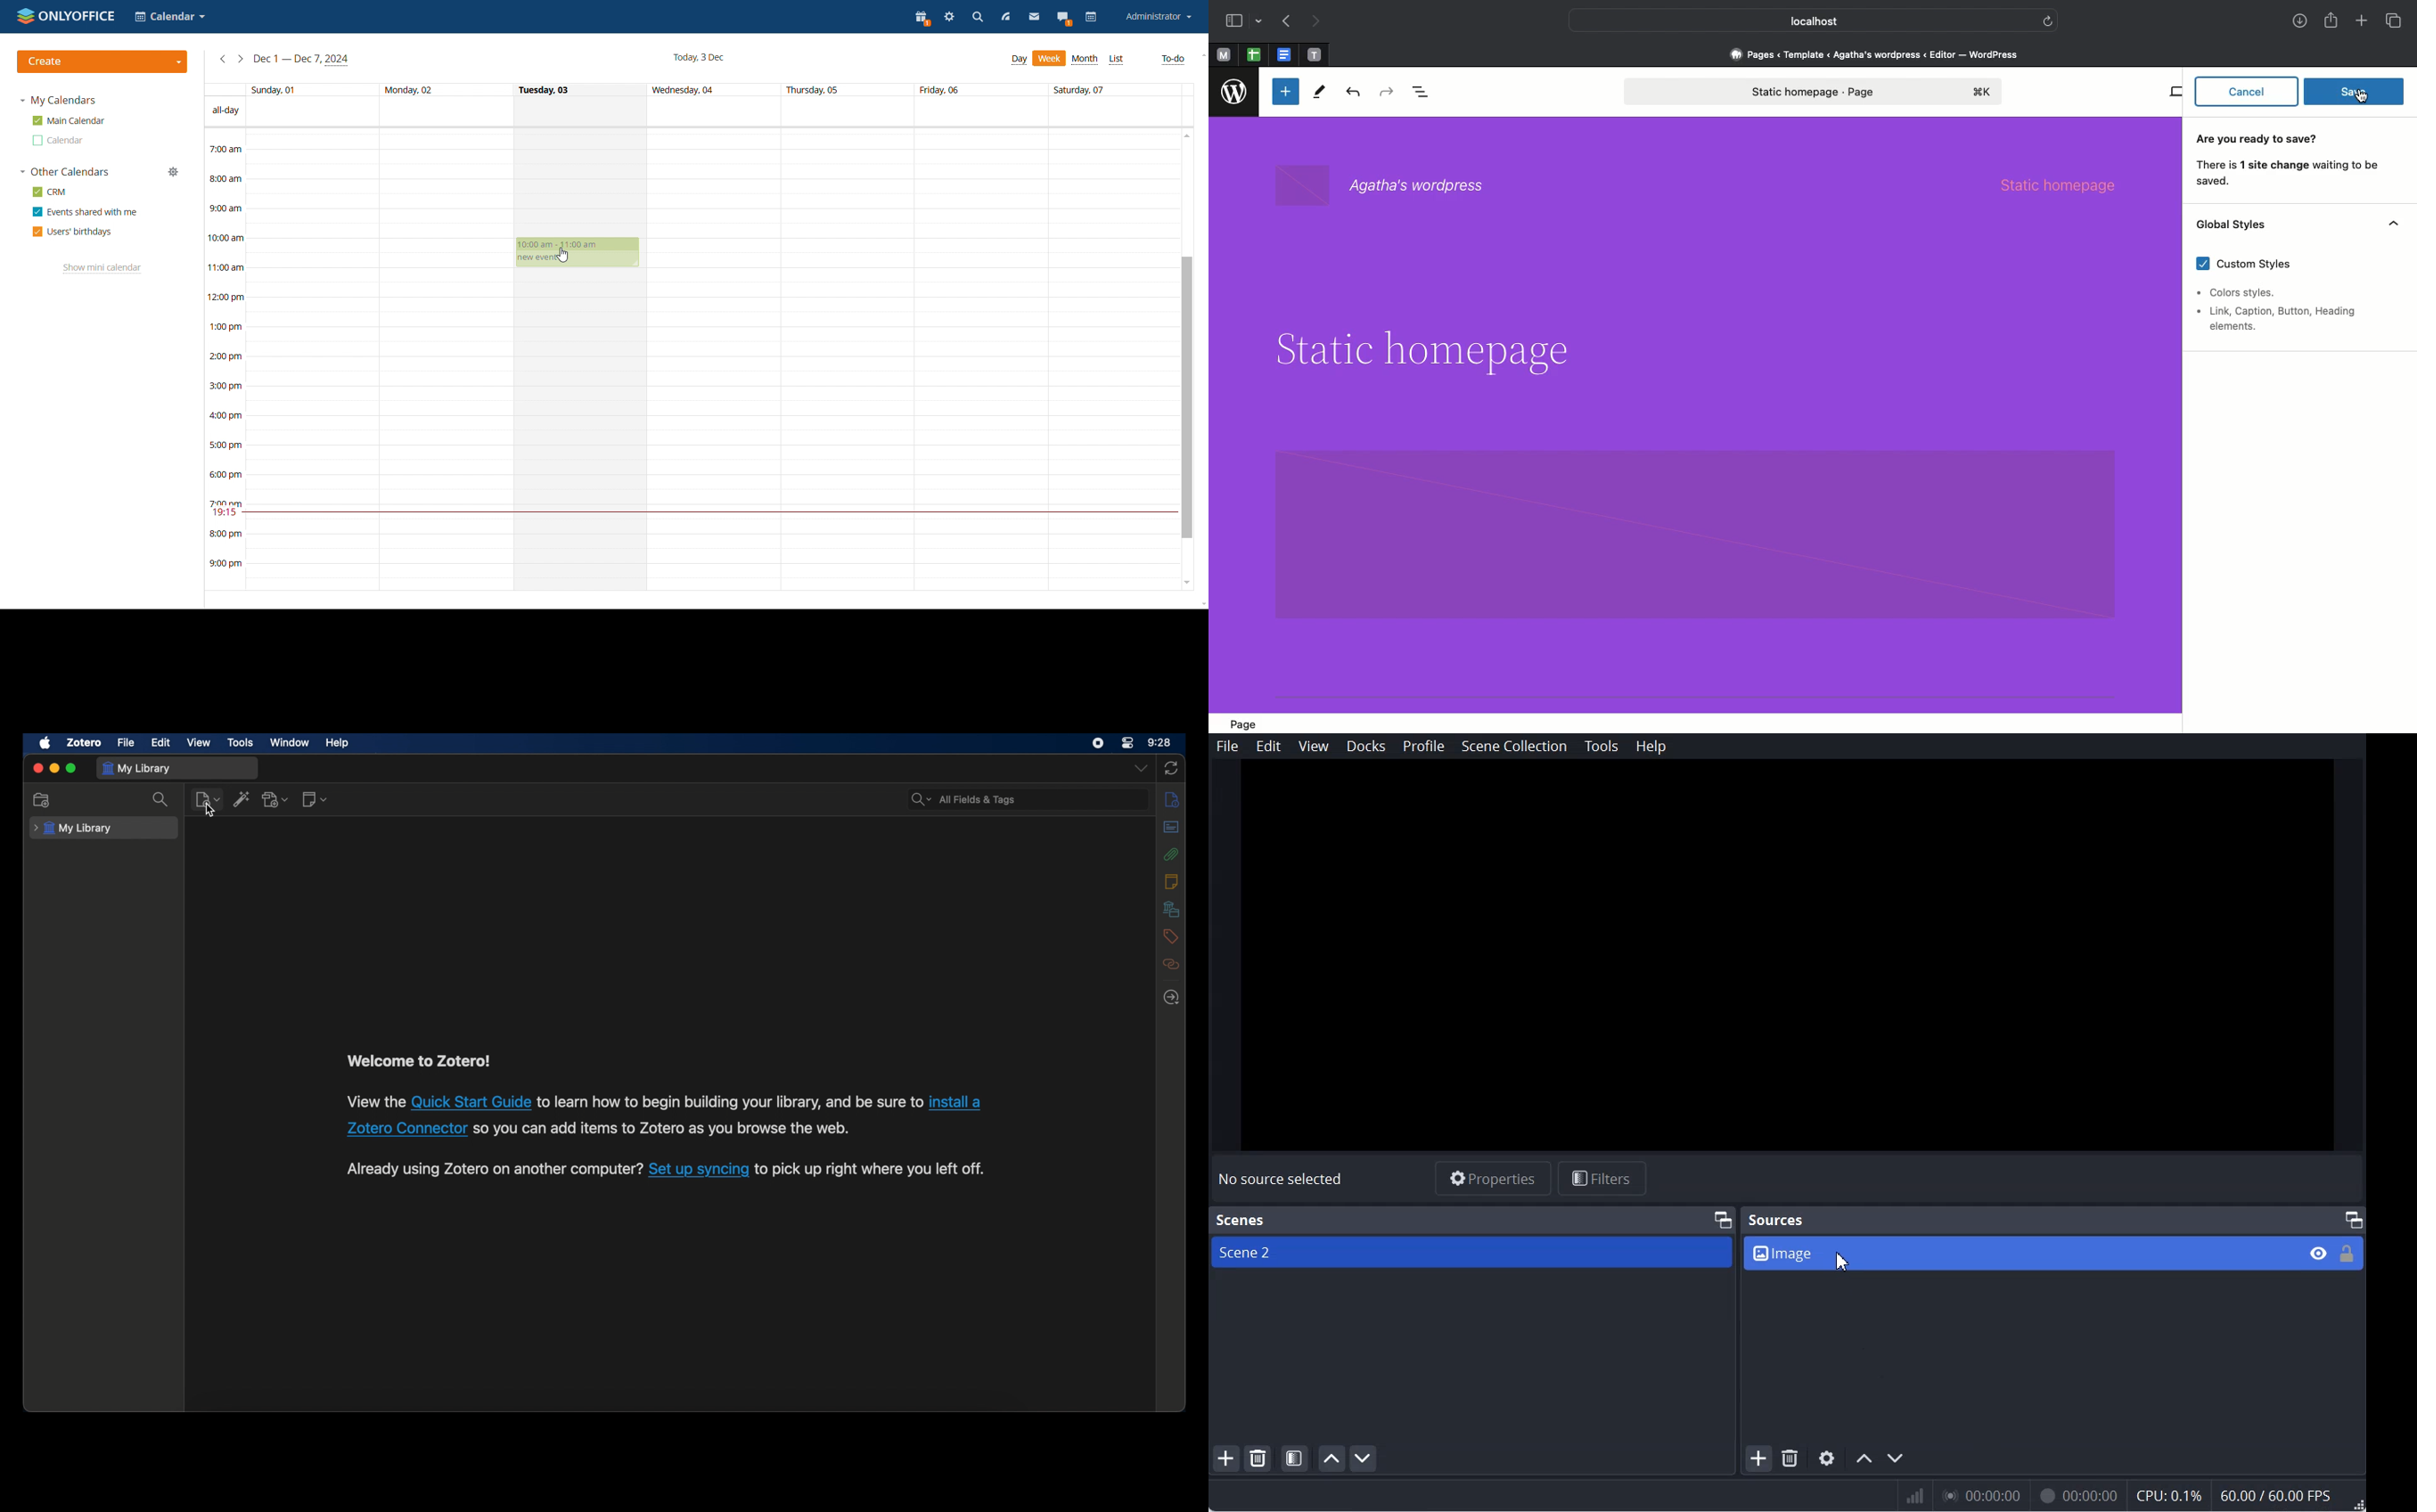  What do you see at coordinates (546, 89) in the screenshot?
I see `Tuesday, 03` at bounding box center [546, 89].